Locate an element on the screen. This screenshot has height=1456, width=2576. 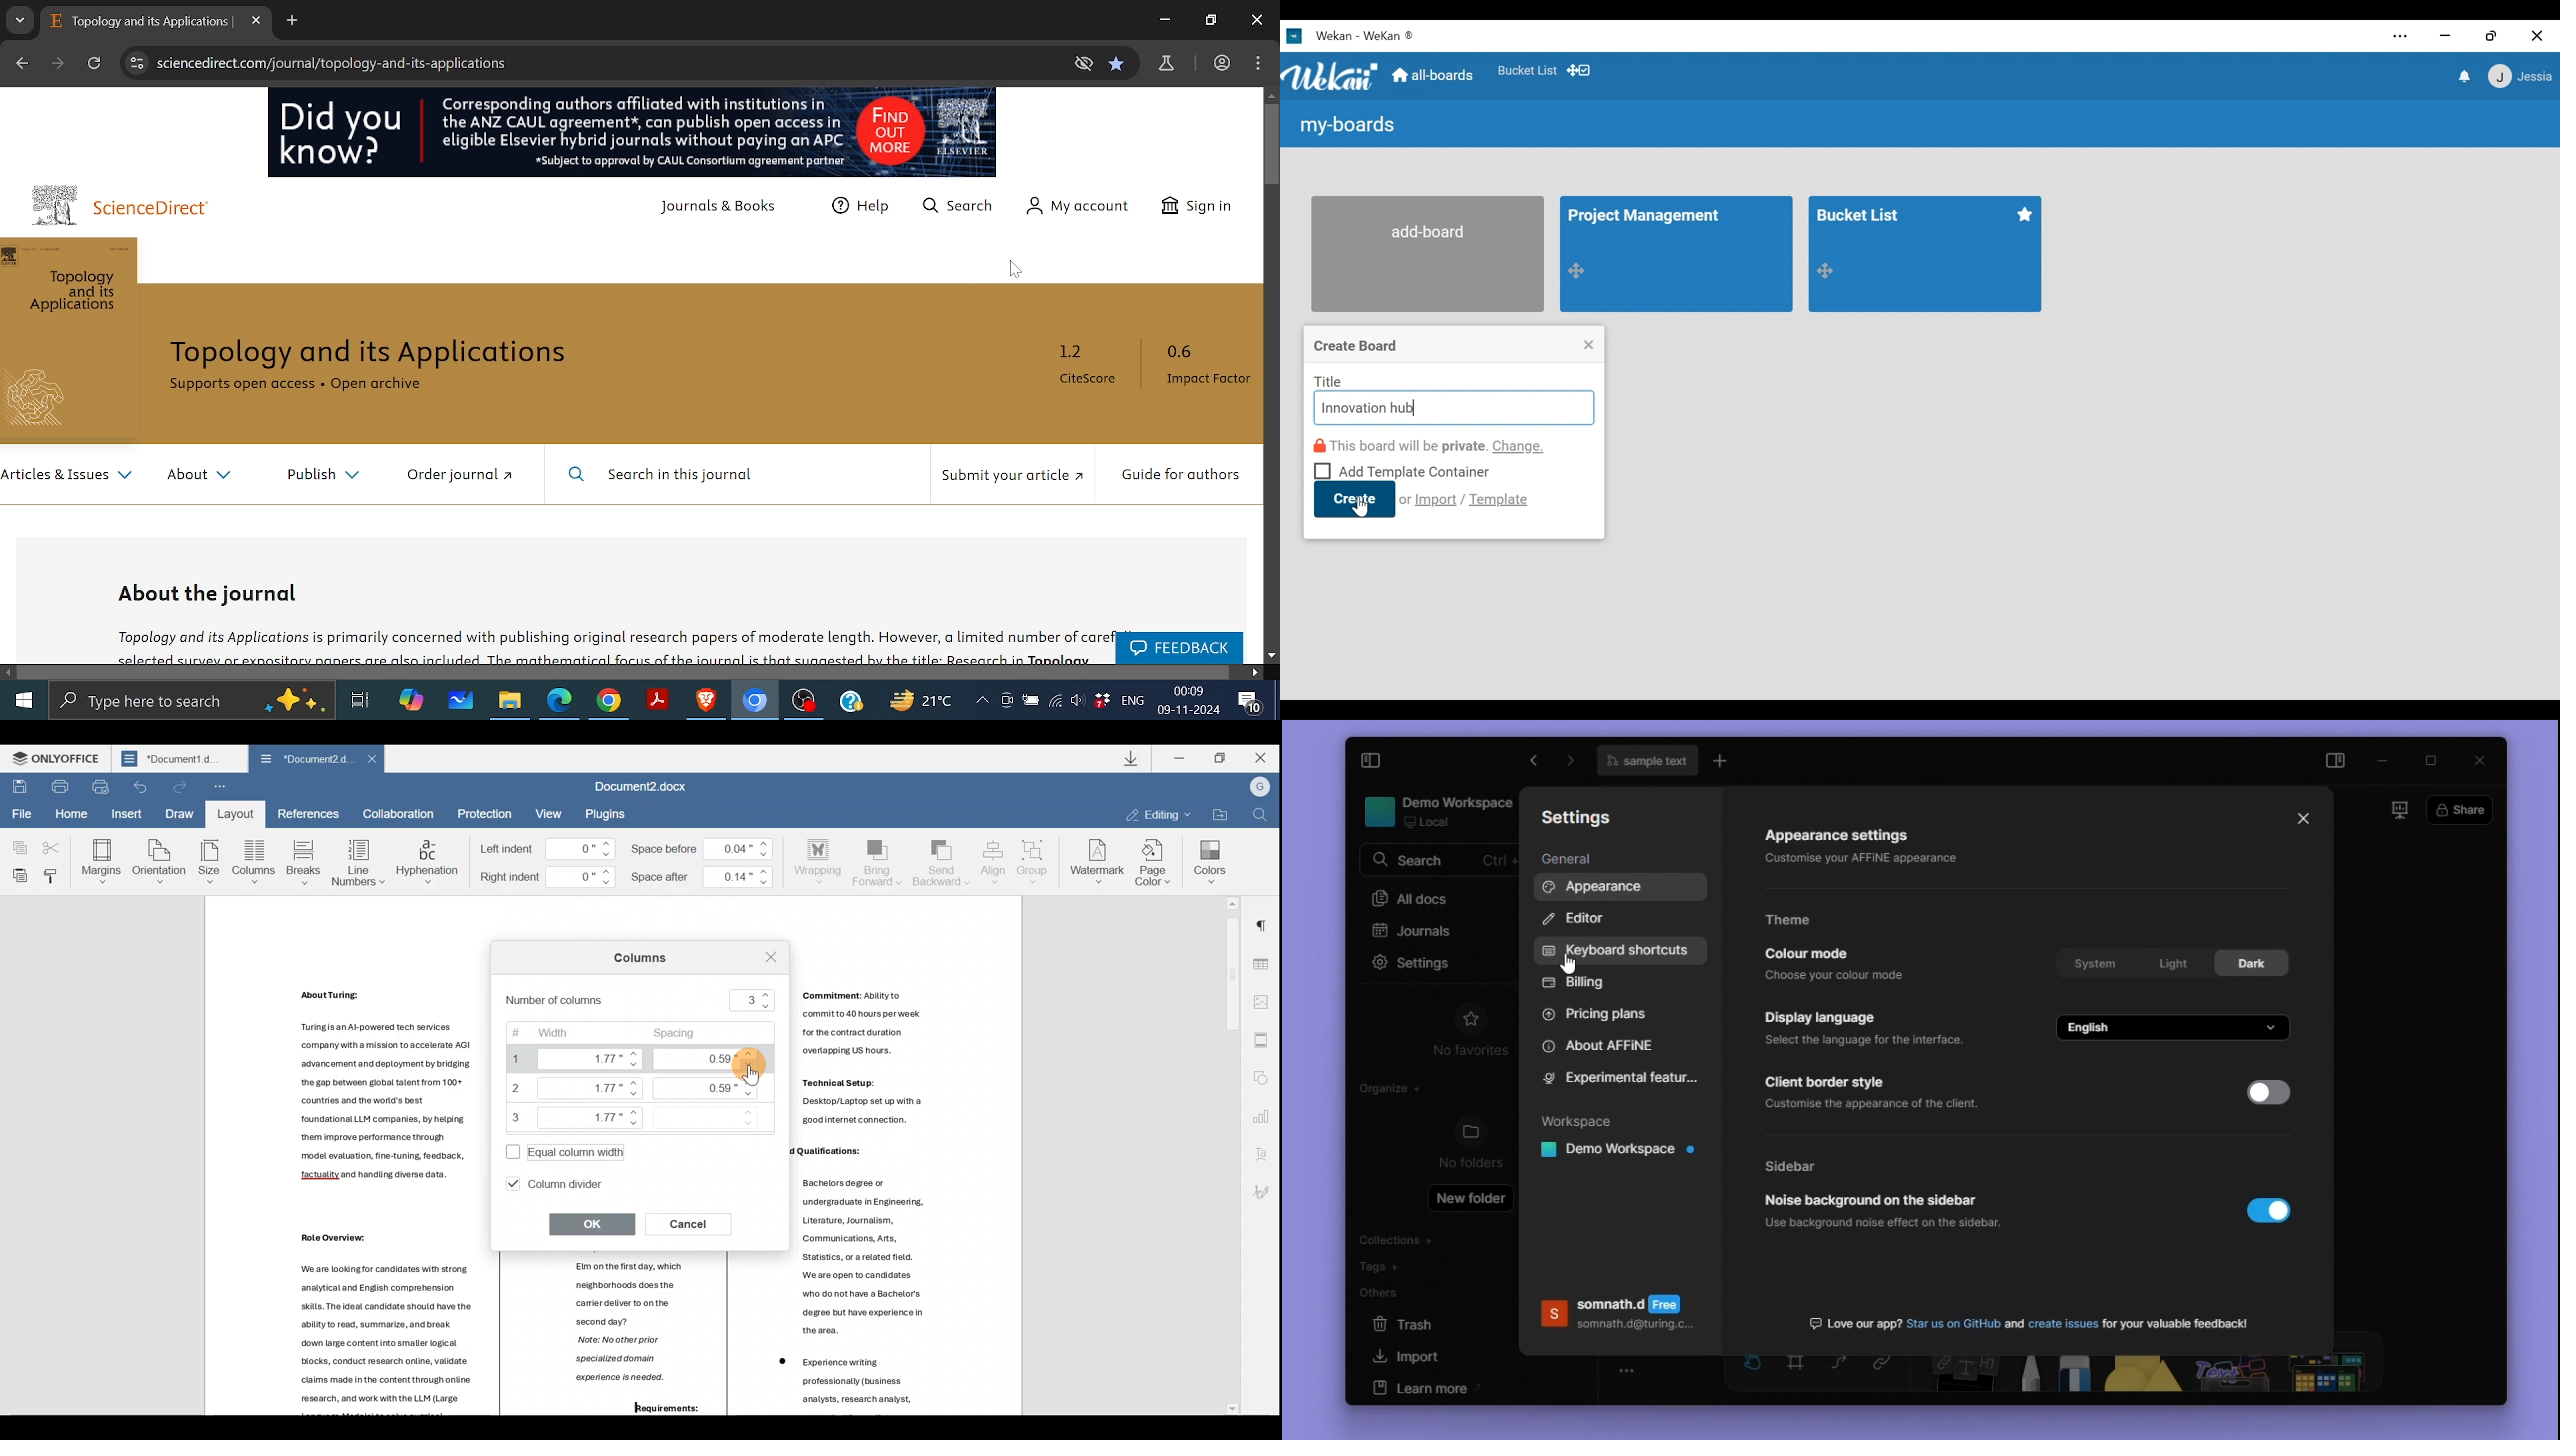
 is located at coordinates (875, 1059).